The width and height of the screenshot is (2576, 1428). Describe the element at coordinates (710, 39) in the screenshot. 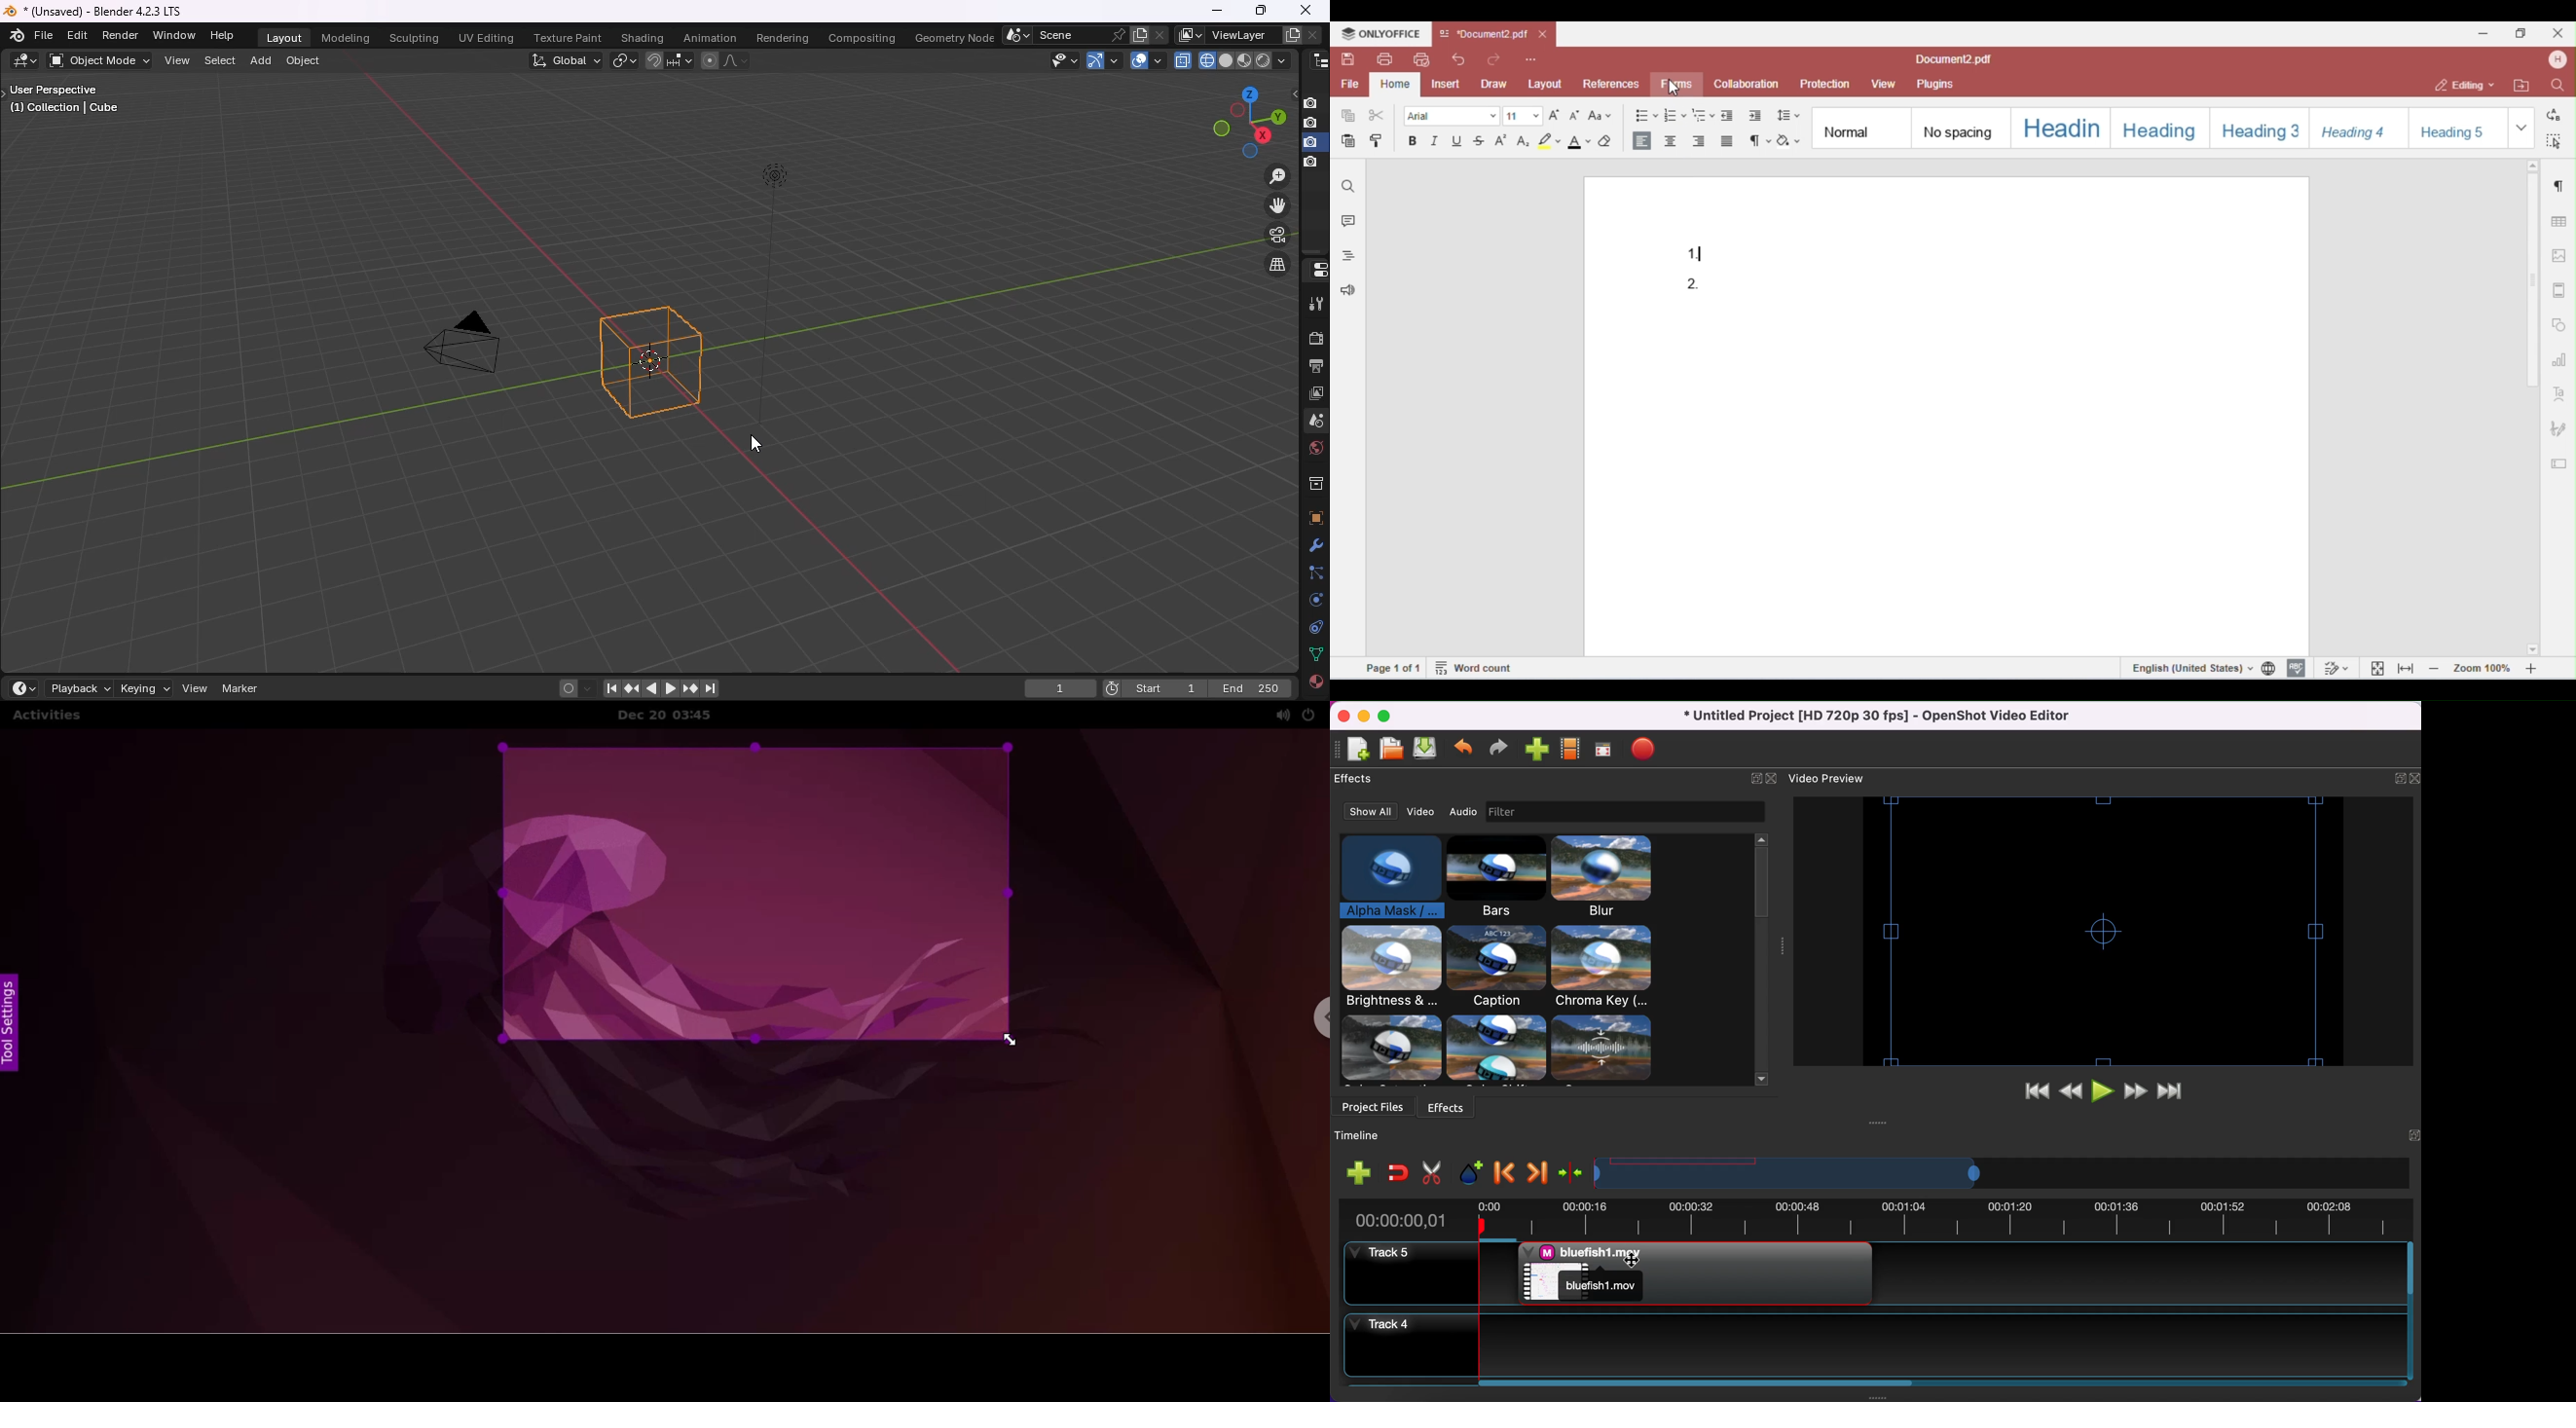

I see `animation` at that location.